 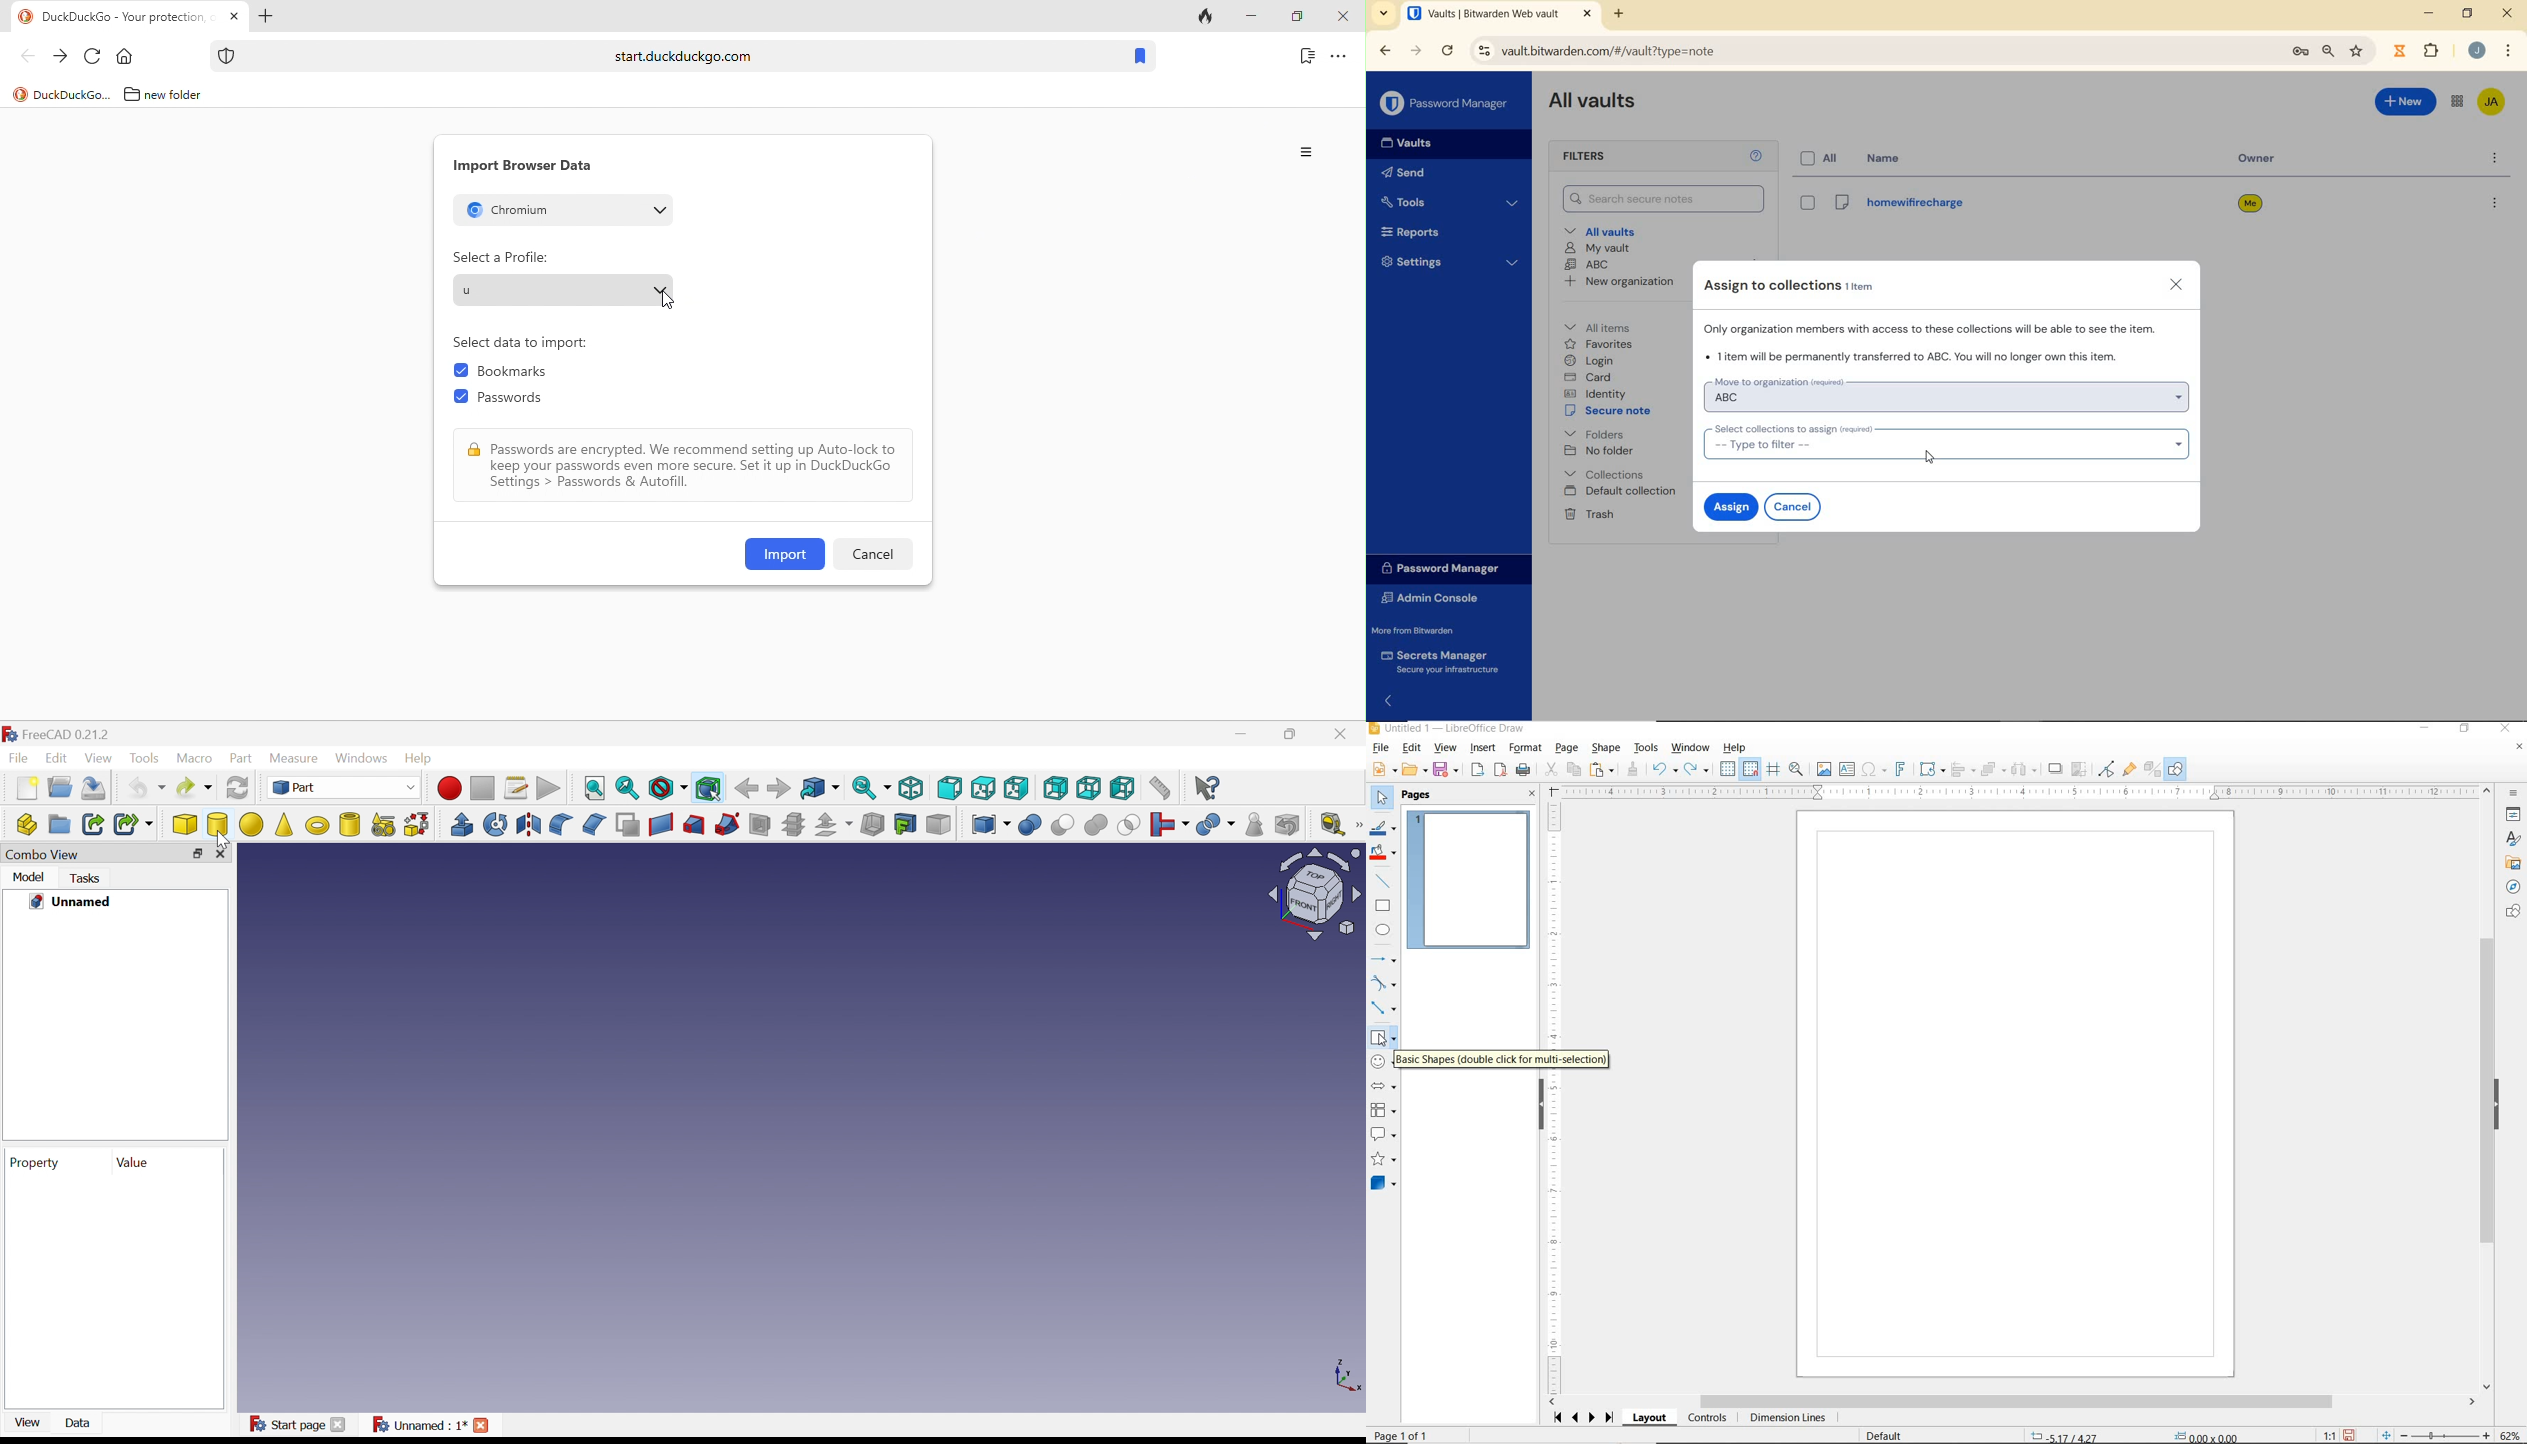 I want to click on Macros, so click(x=516, y=789).